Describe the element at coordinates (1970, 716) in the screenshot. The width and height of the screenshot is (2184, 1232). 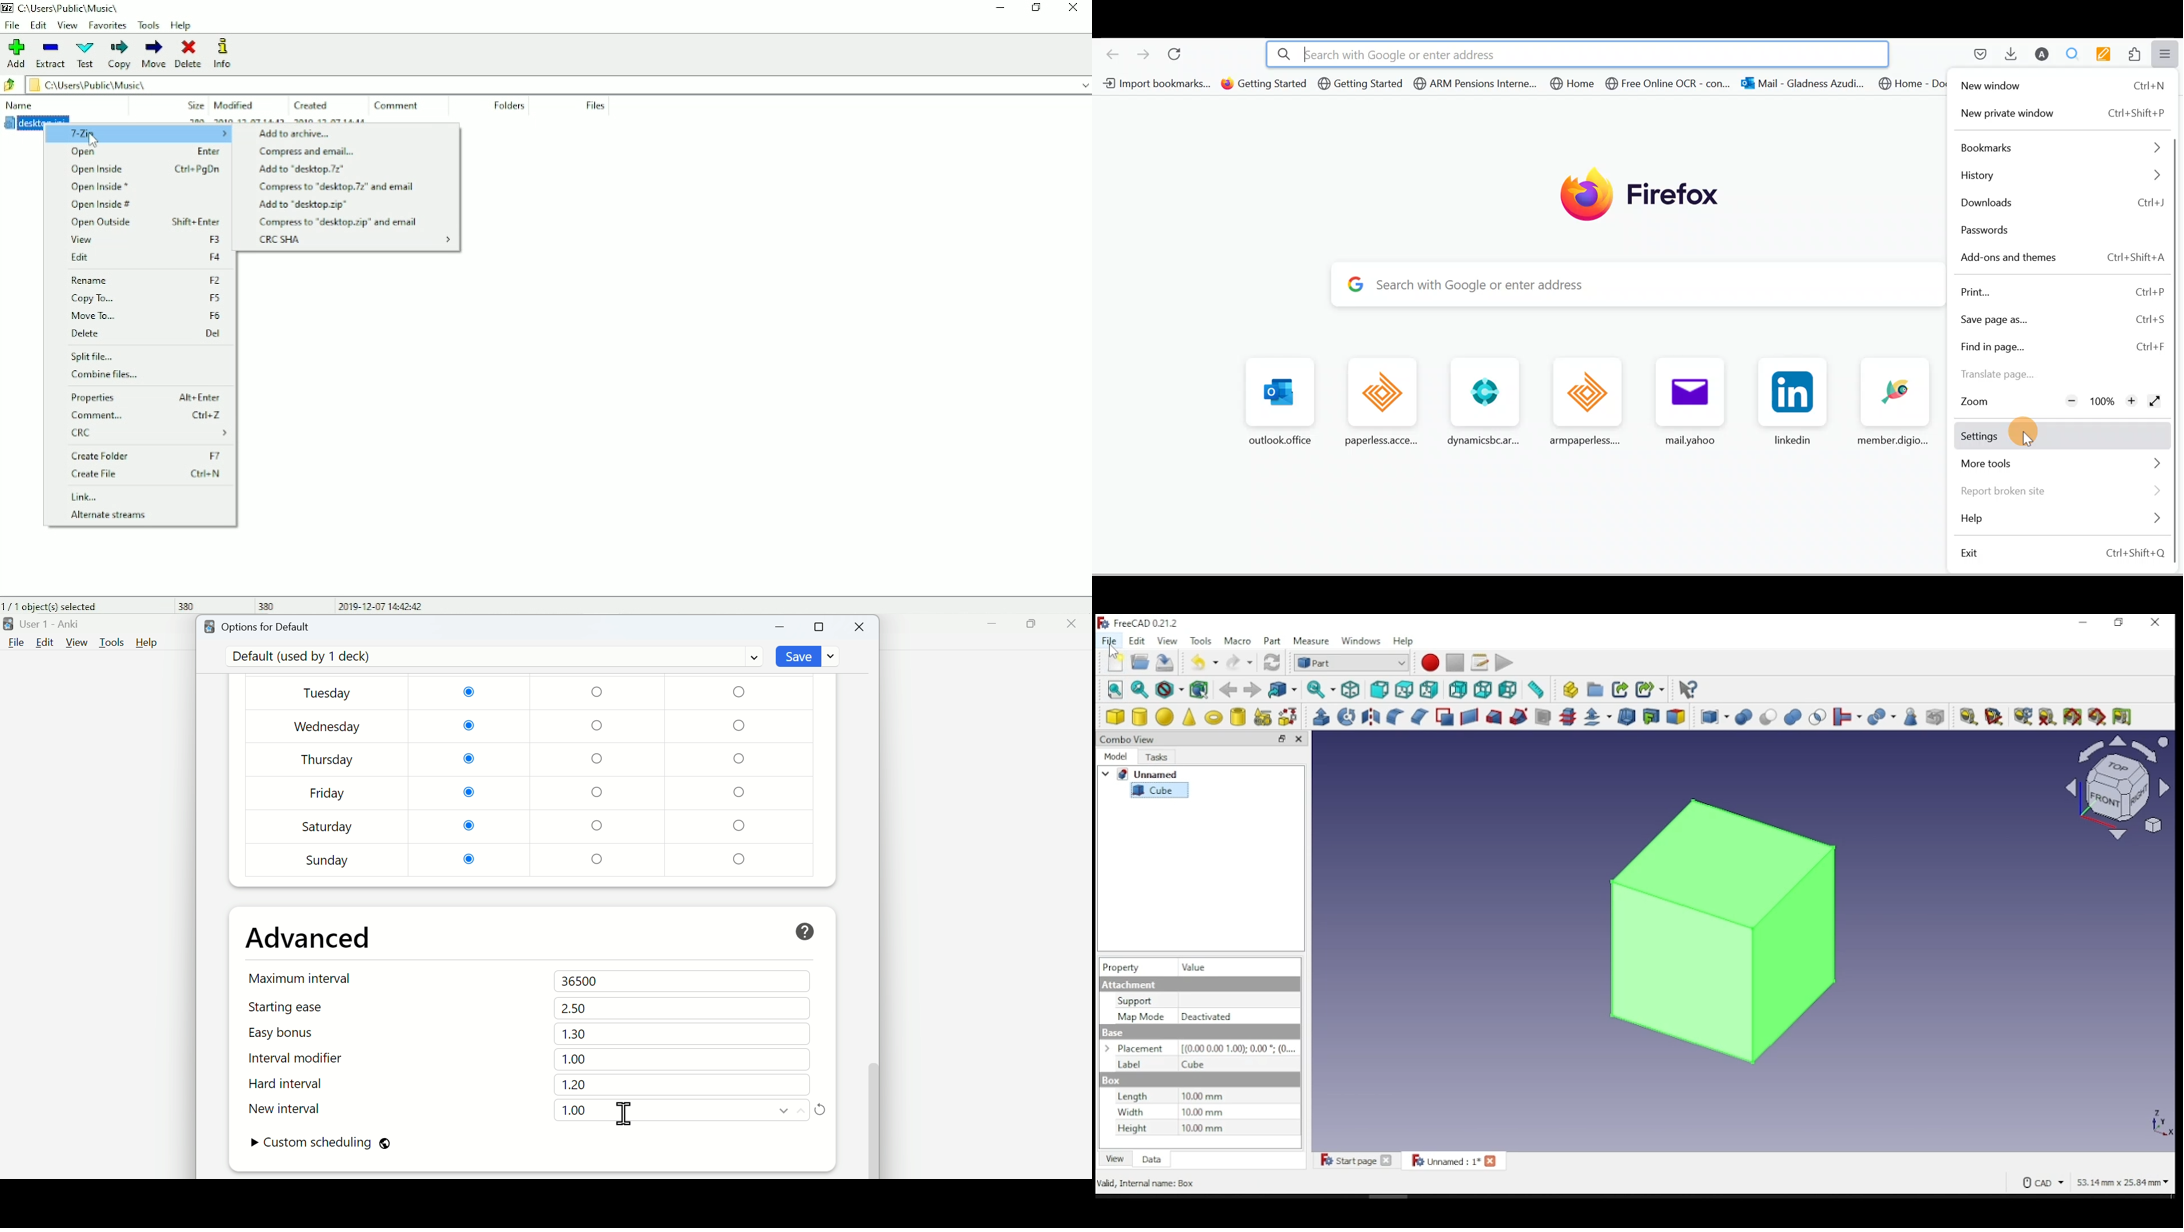
I see `measure linear` at that location.